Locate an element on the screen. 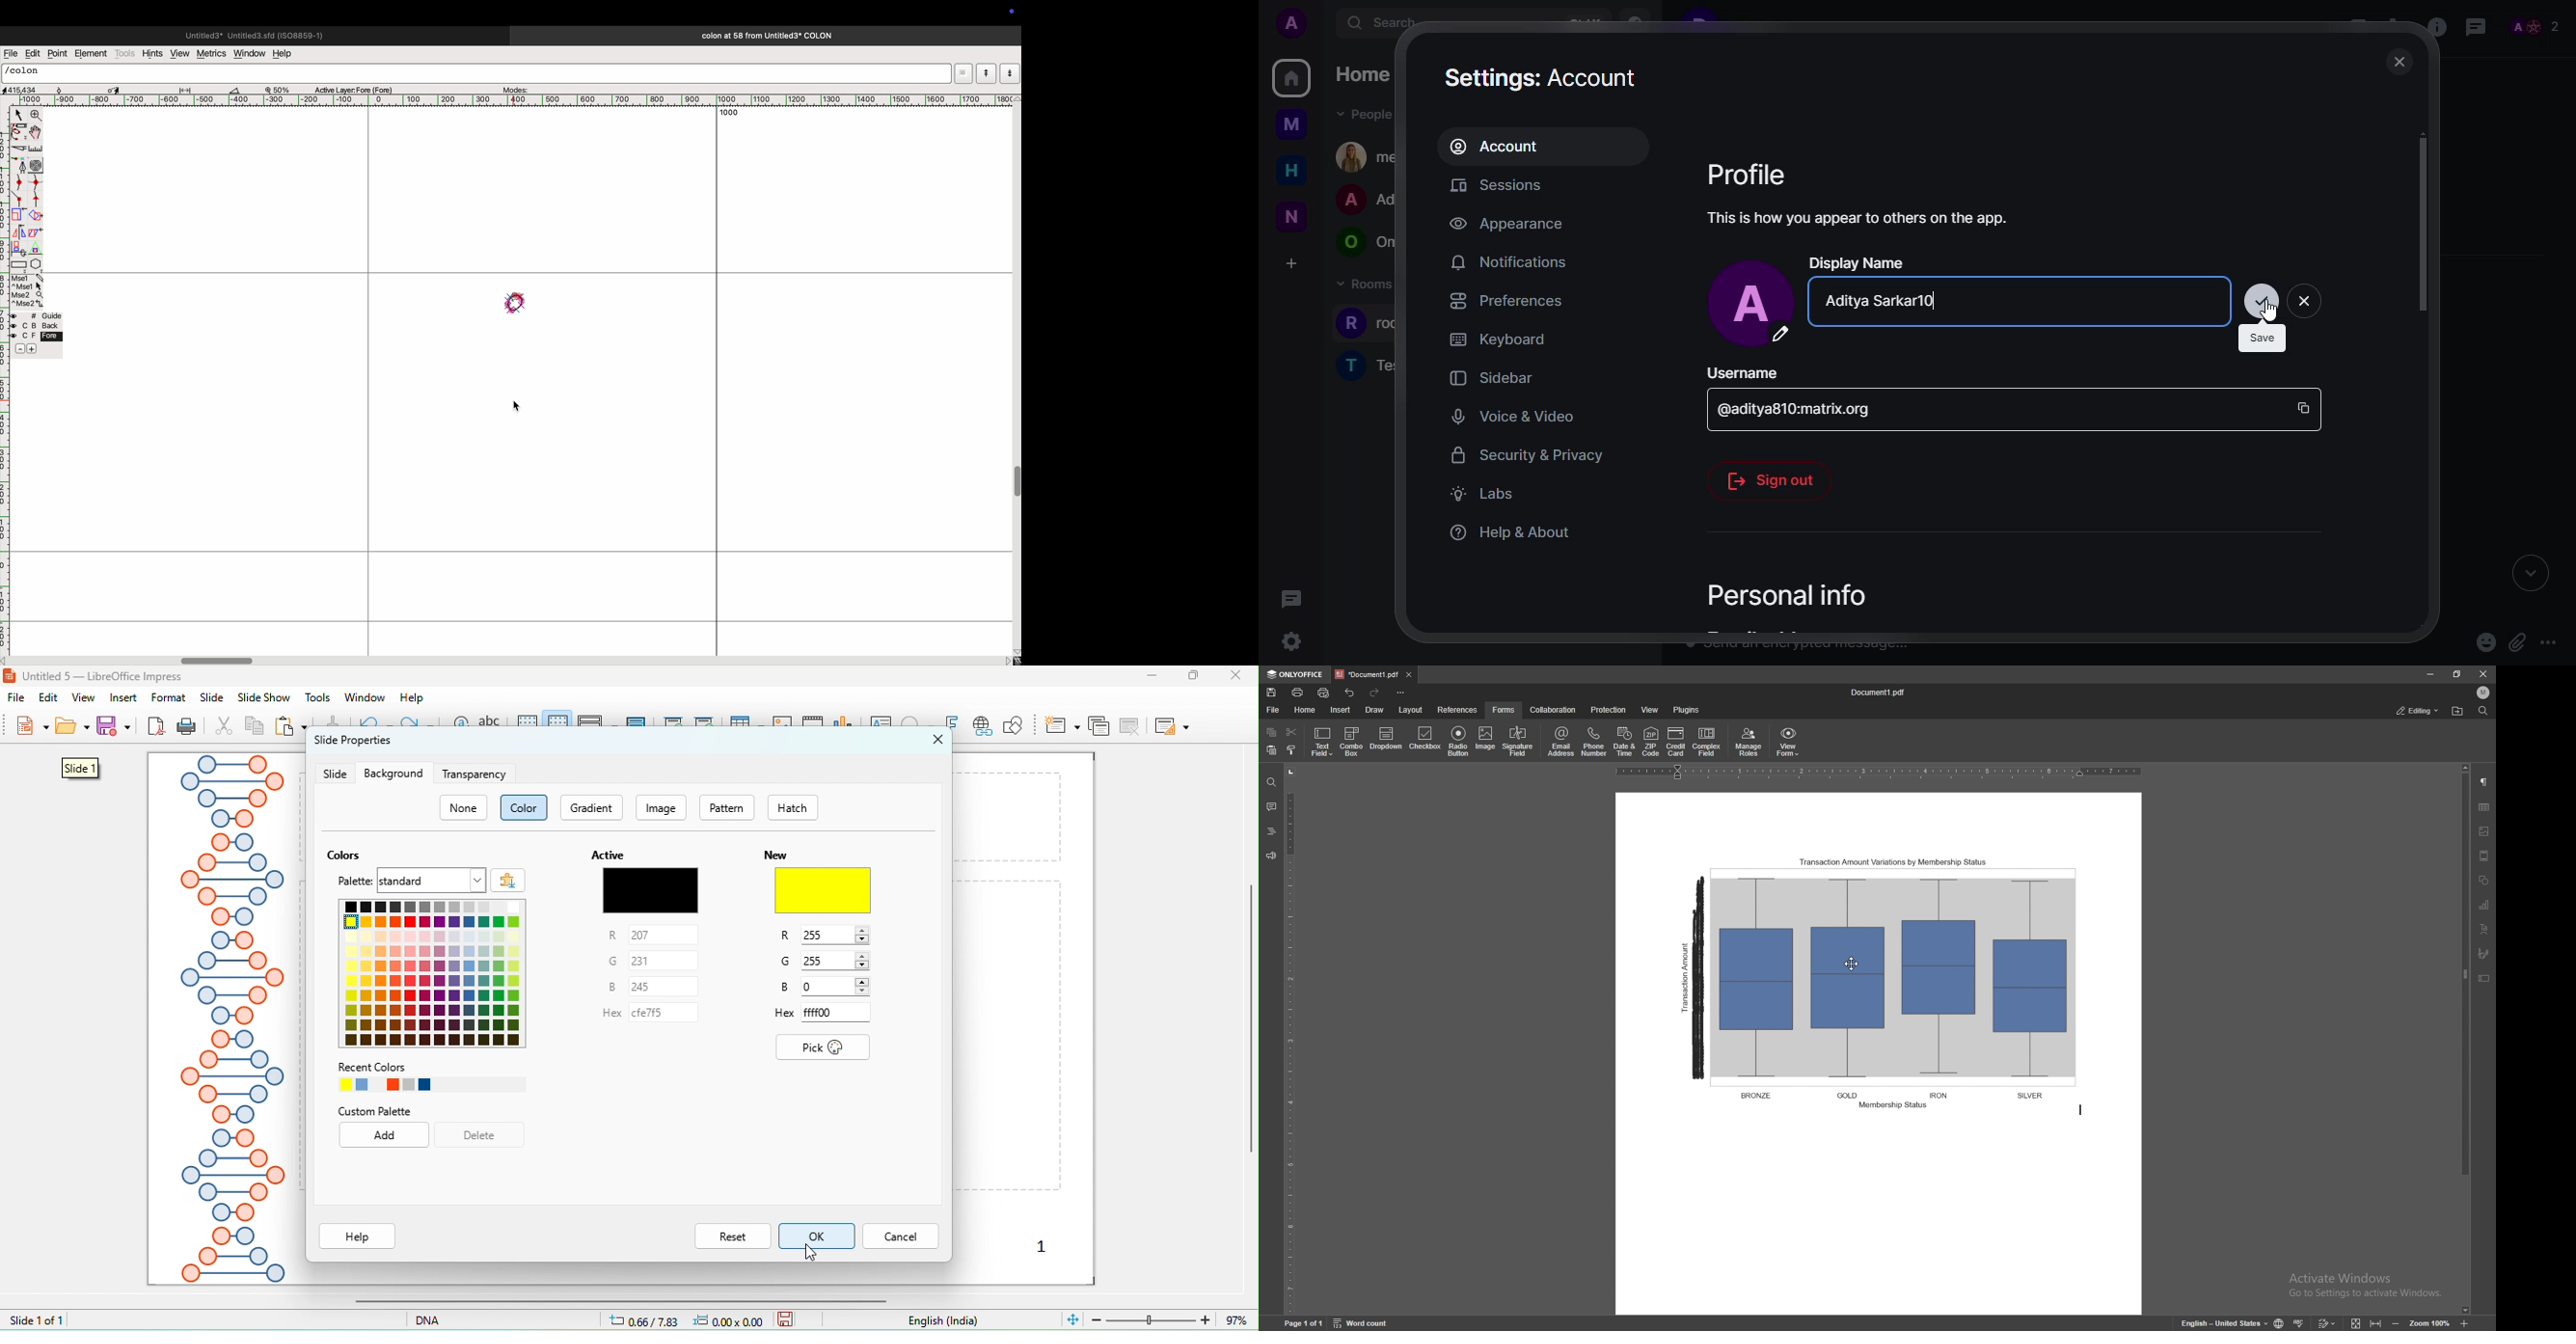 The height and width of the screenshot is (1344, 2576). shapes is located at coordinates (2484, 880).